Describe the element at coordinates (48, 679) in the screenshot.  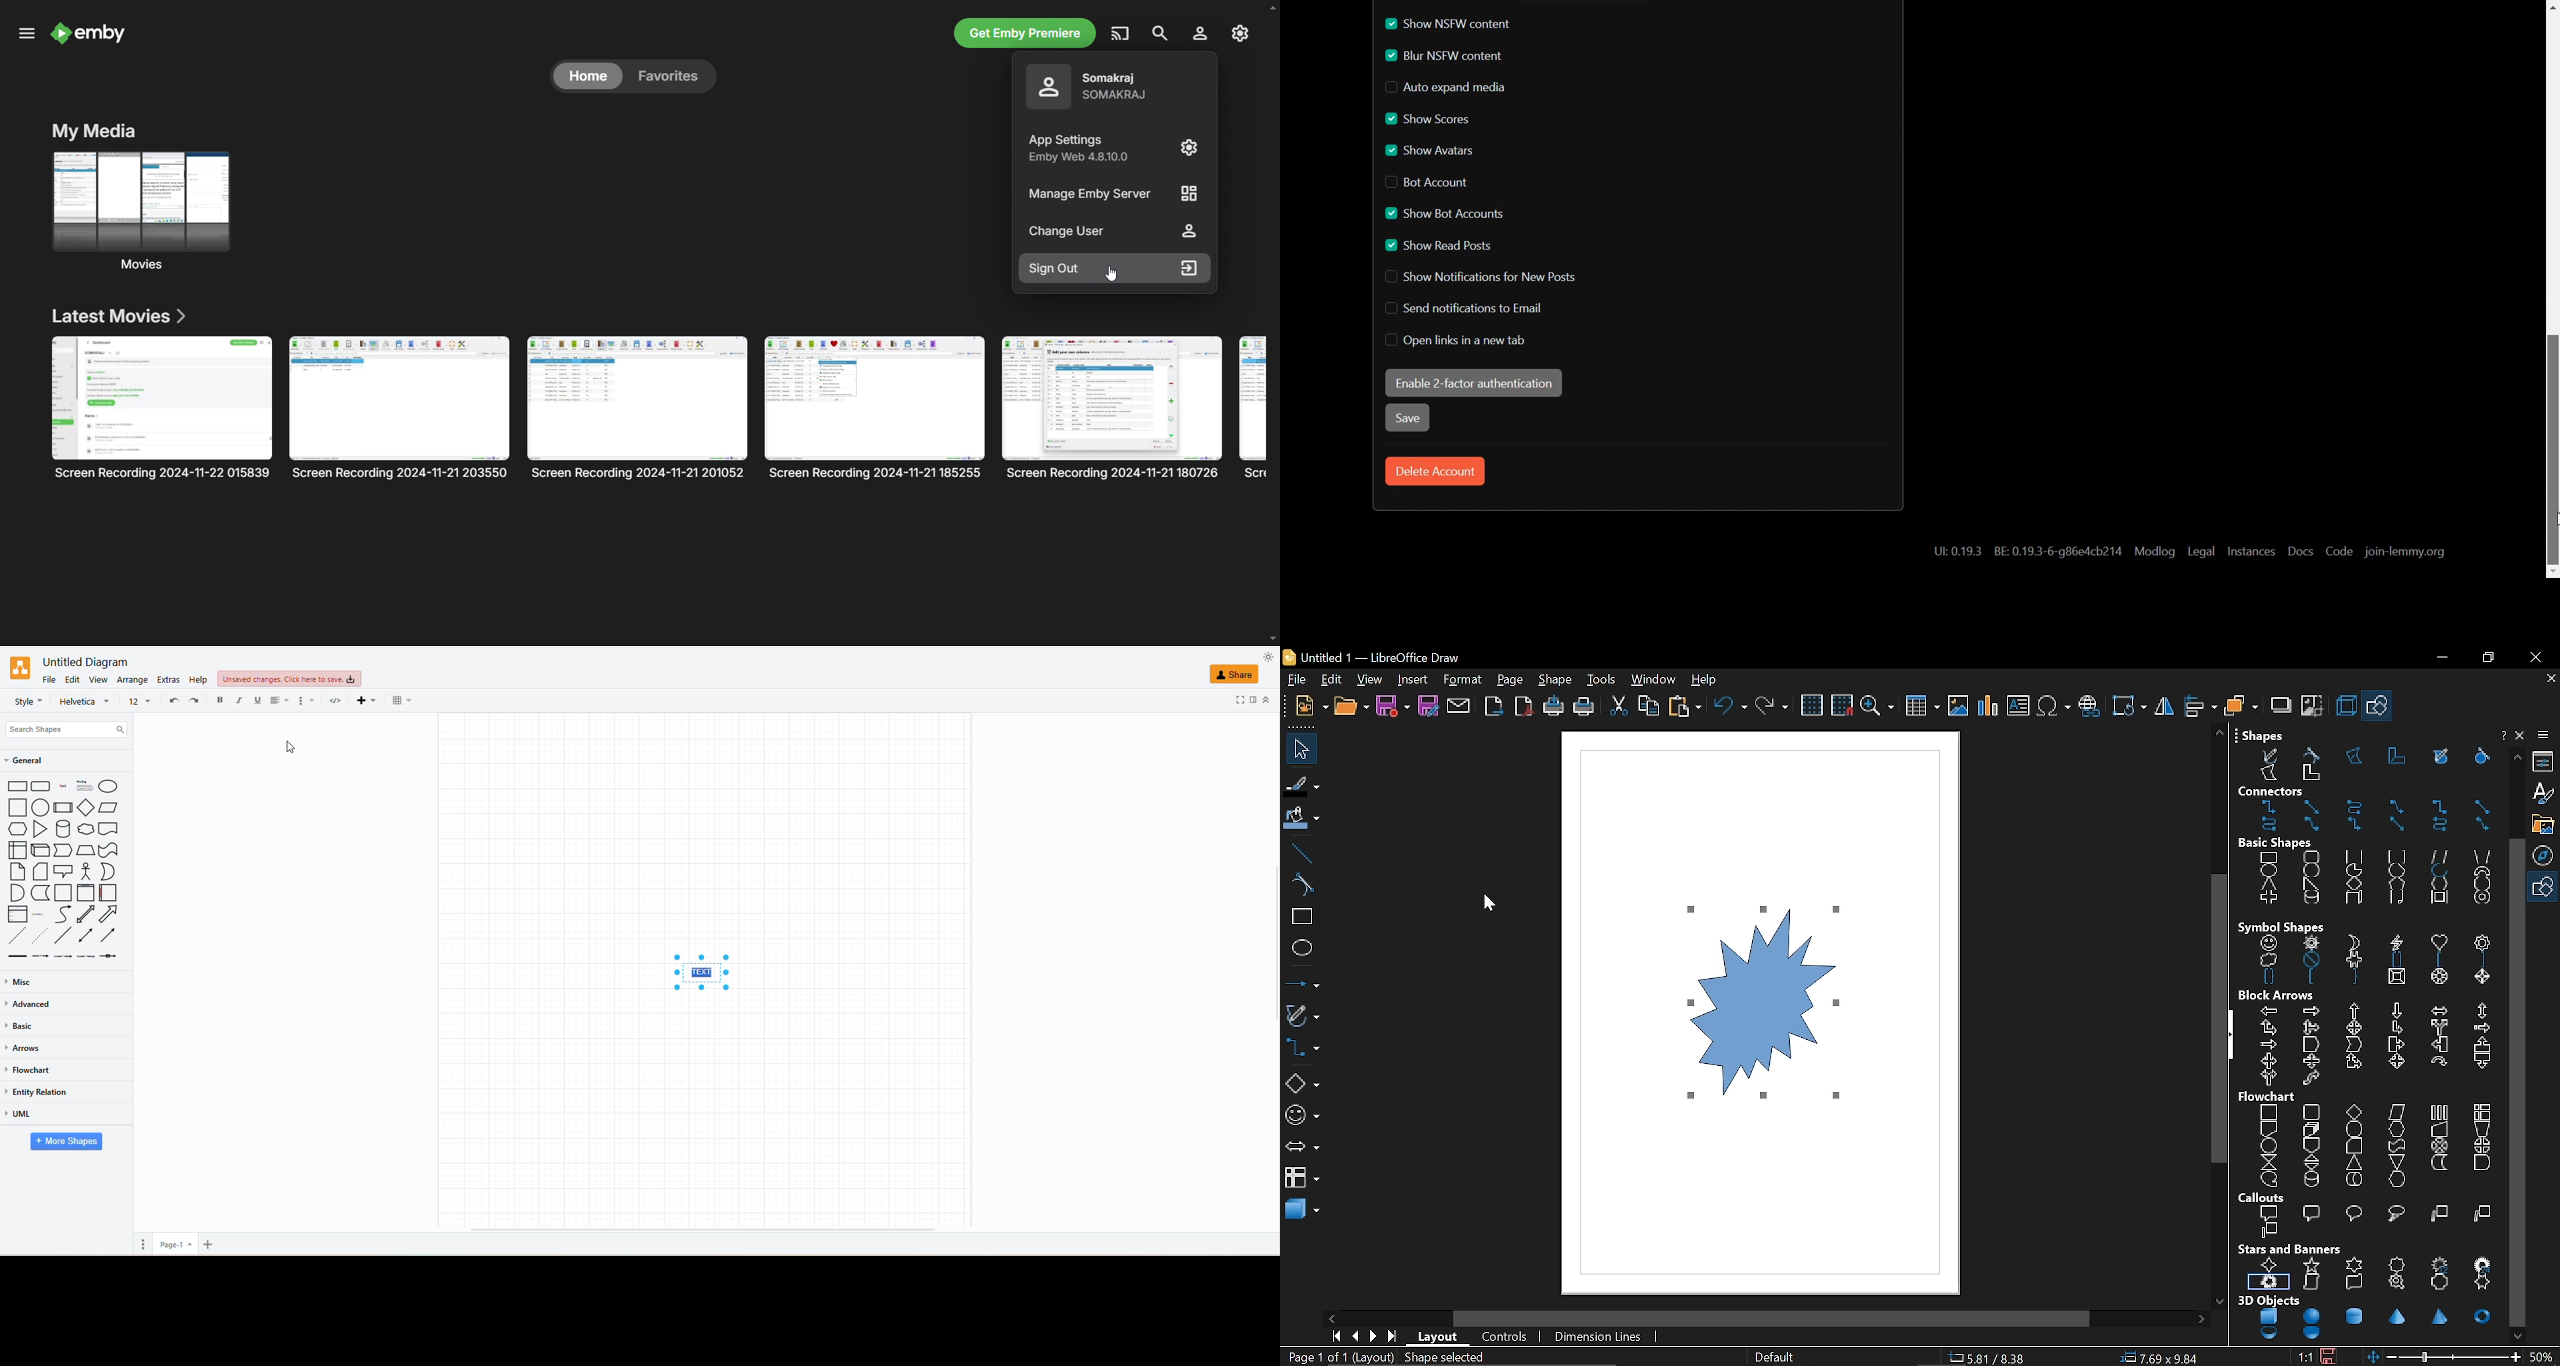
I see `file` at that location.